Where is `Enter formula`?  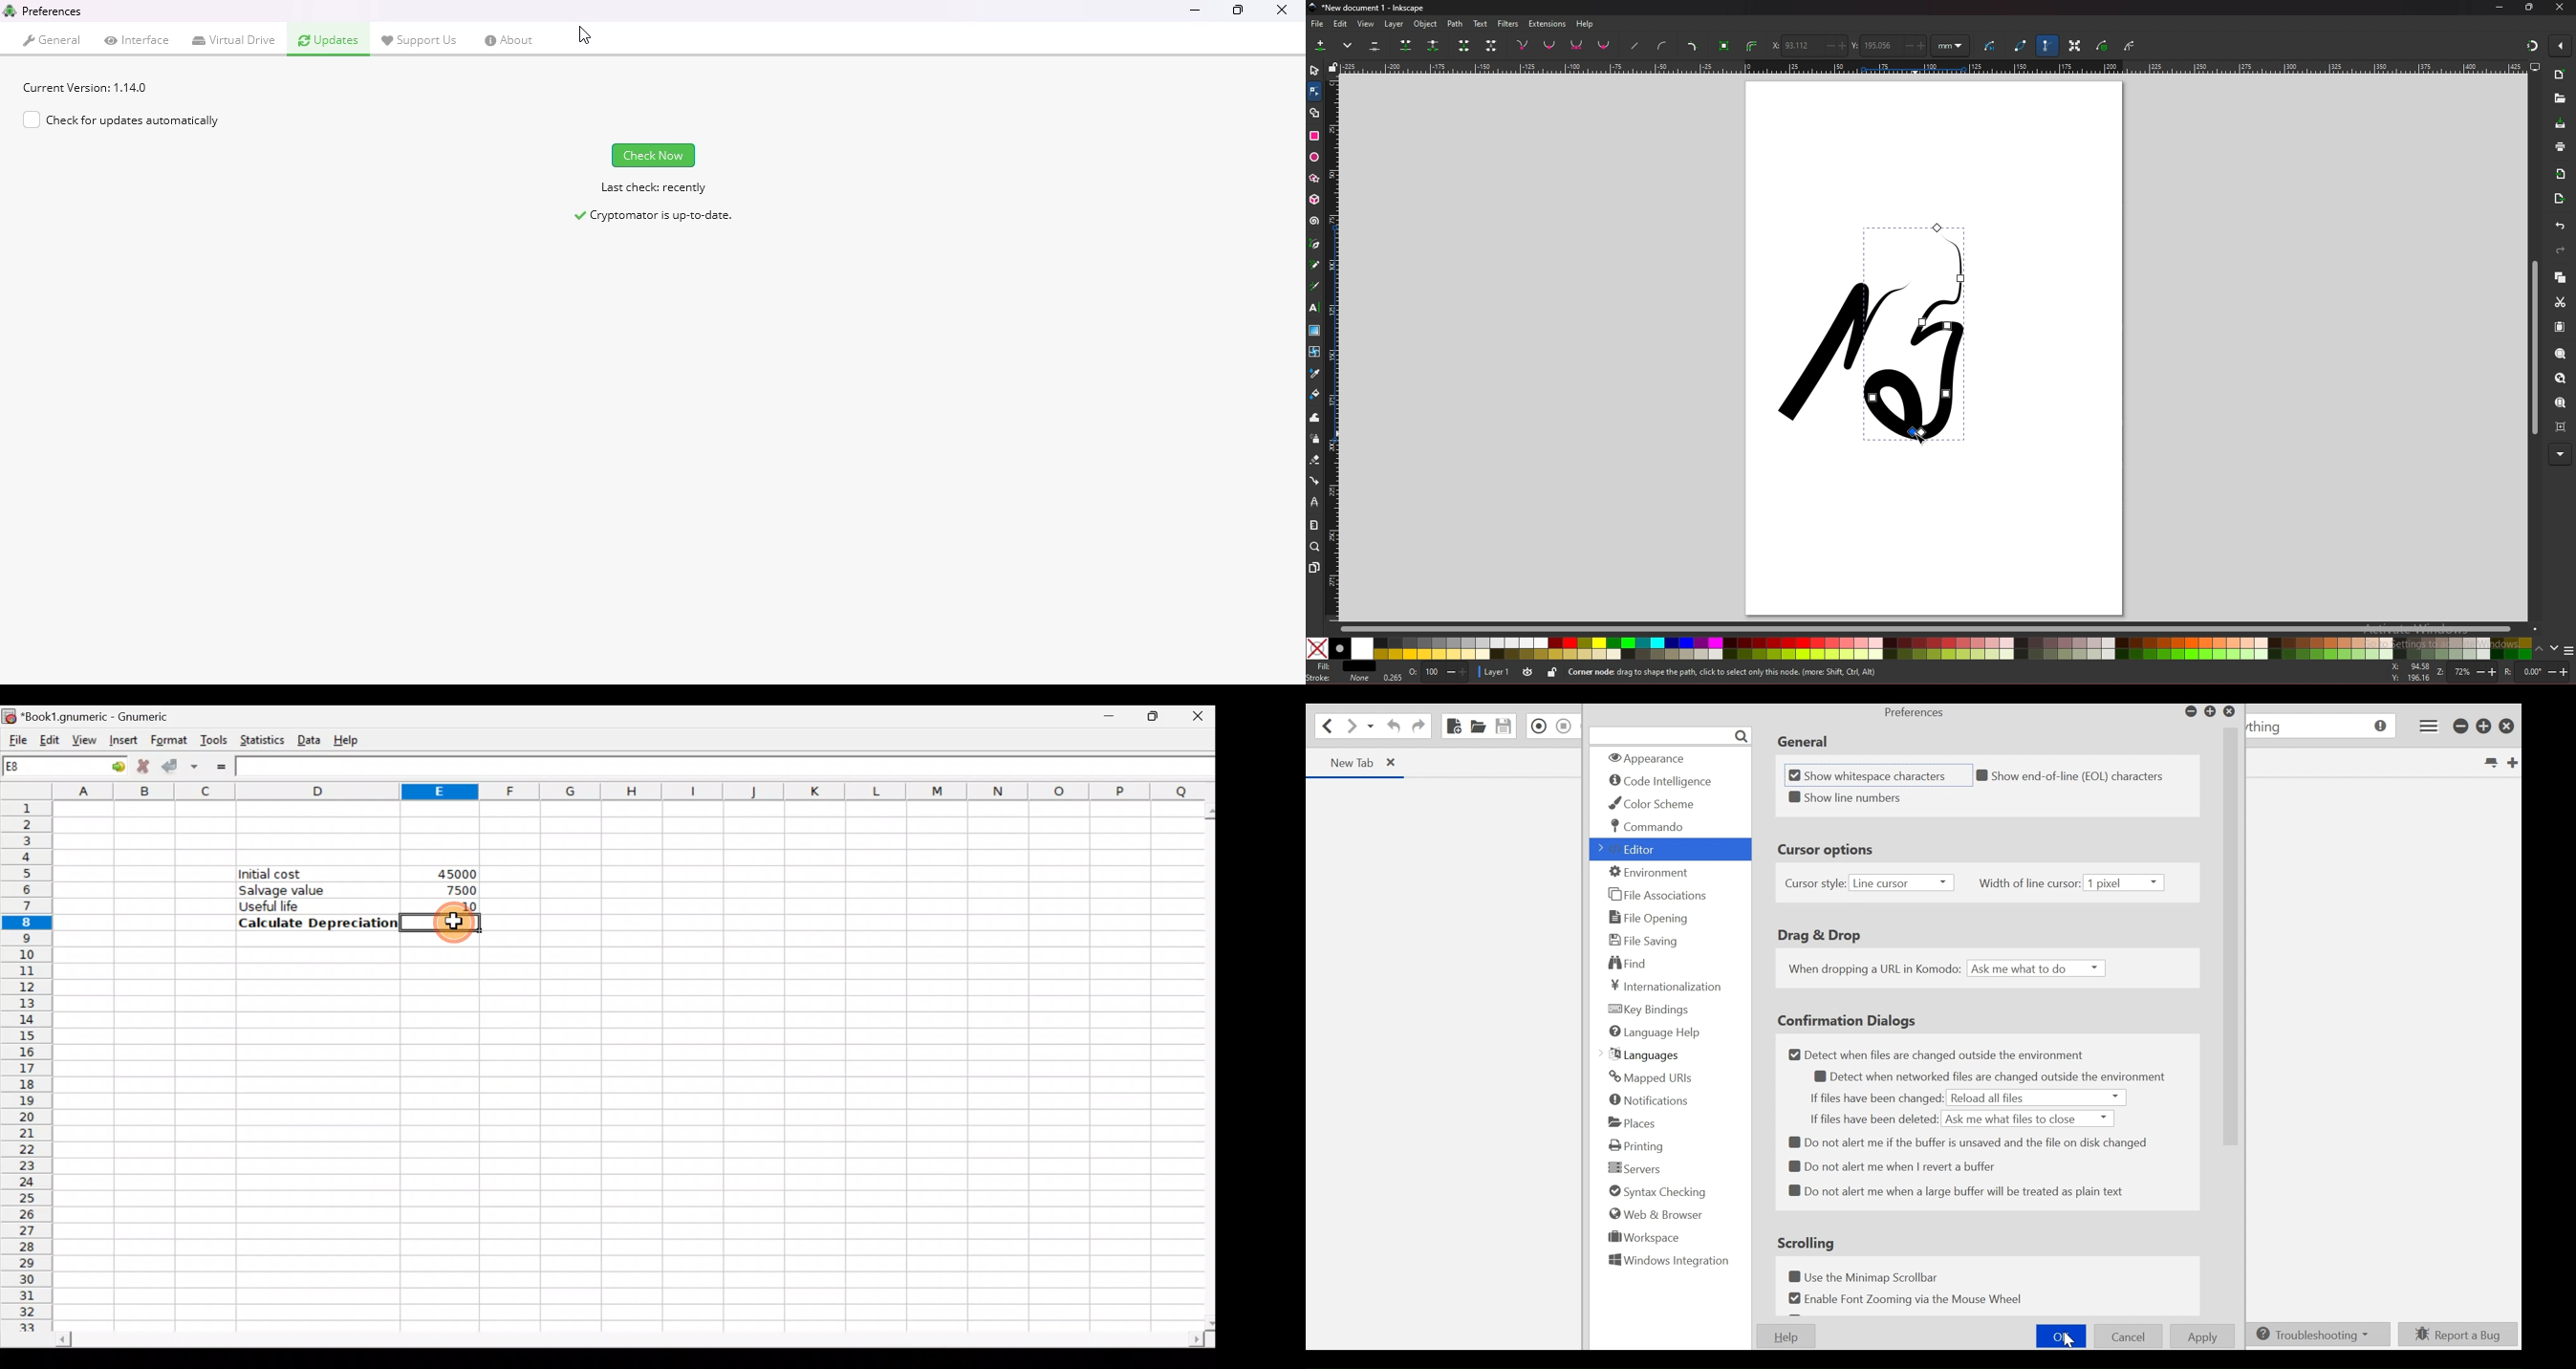
Enter formula is located at coordinates (221, 766).